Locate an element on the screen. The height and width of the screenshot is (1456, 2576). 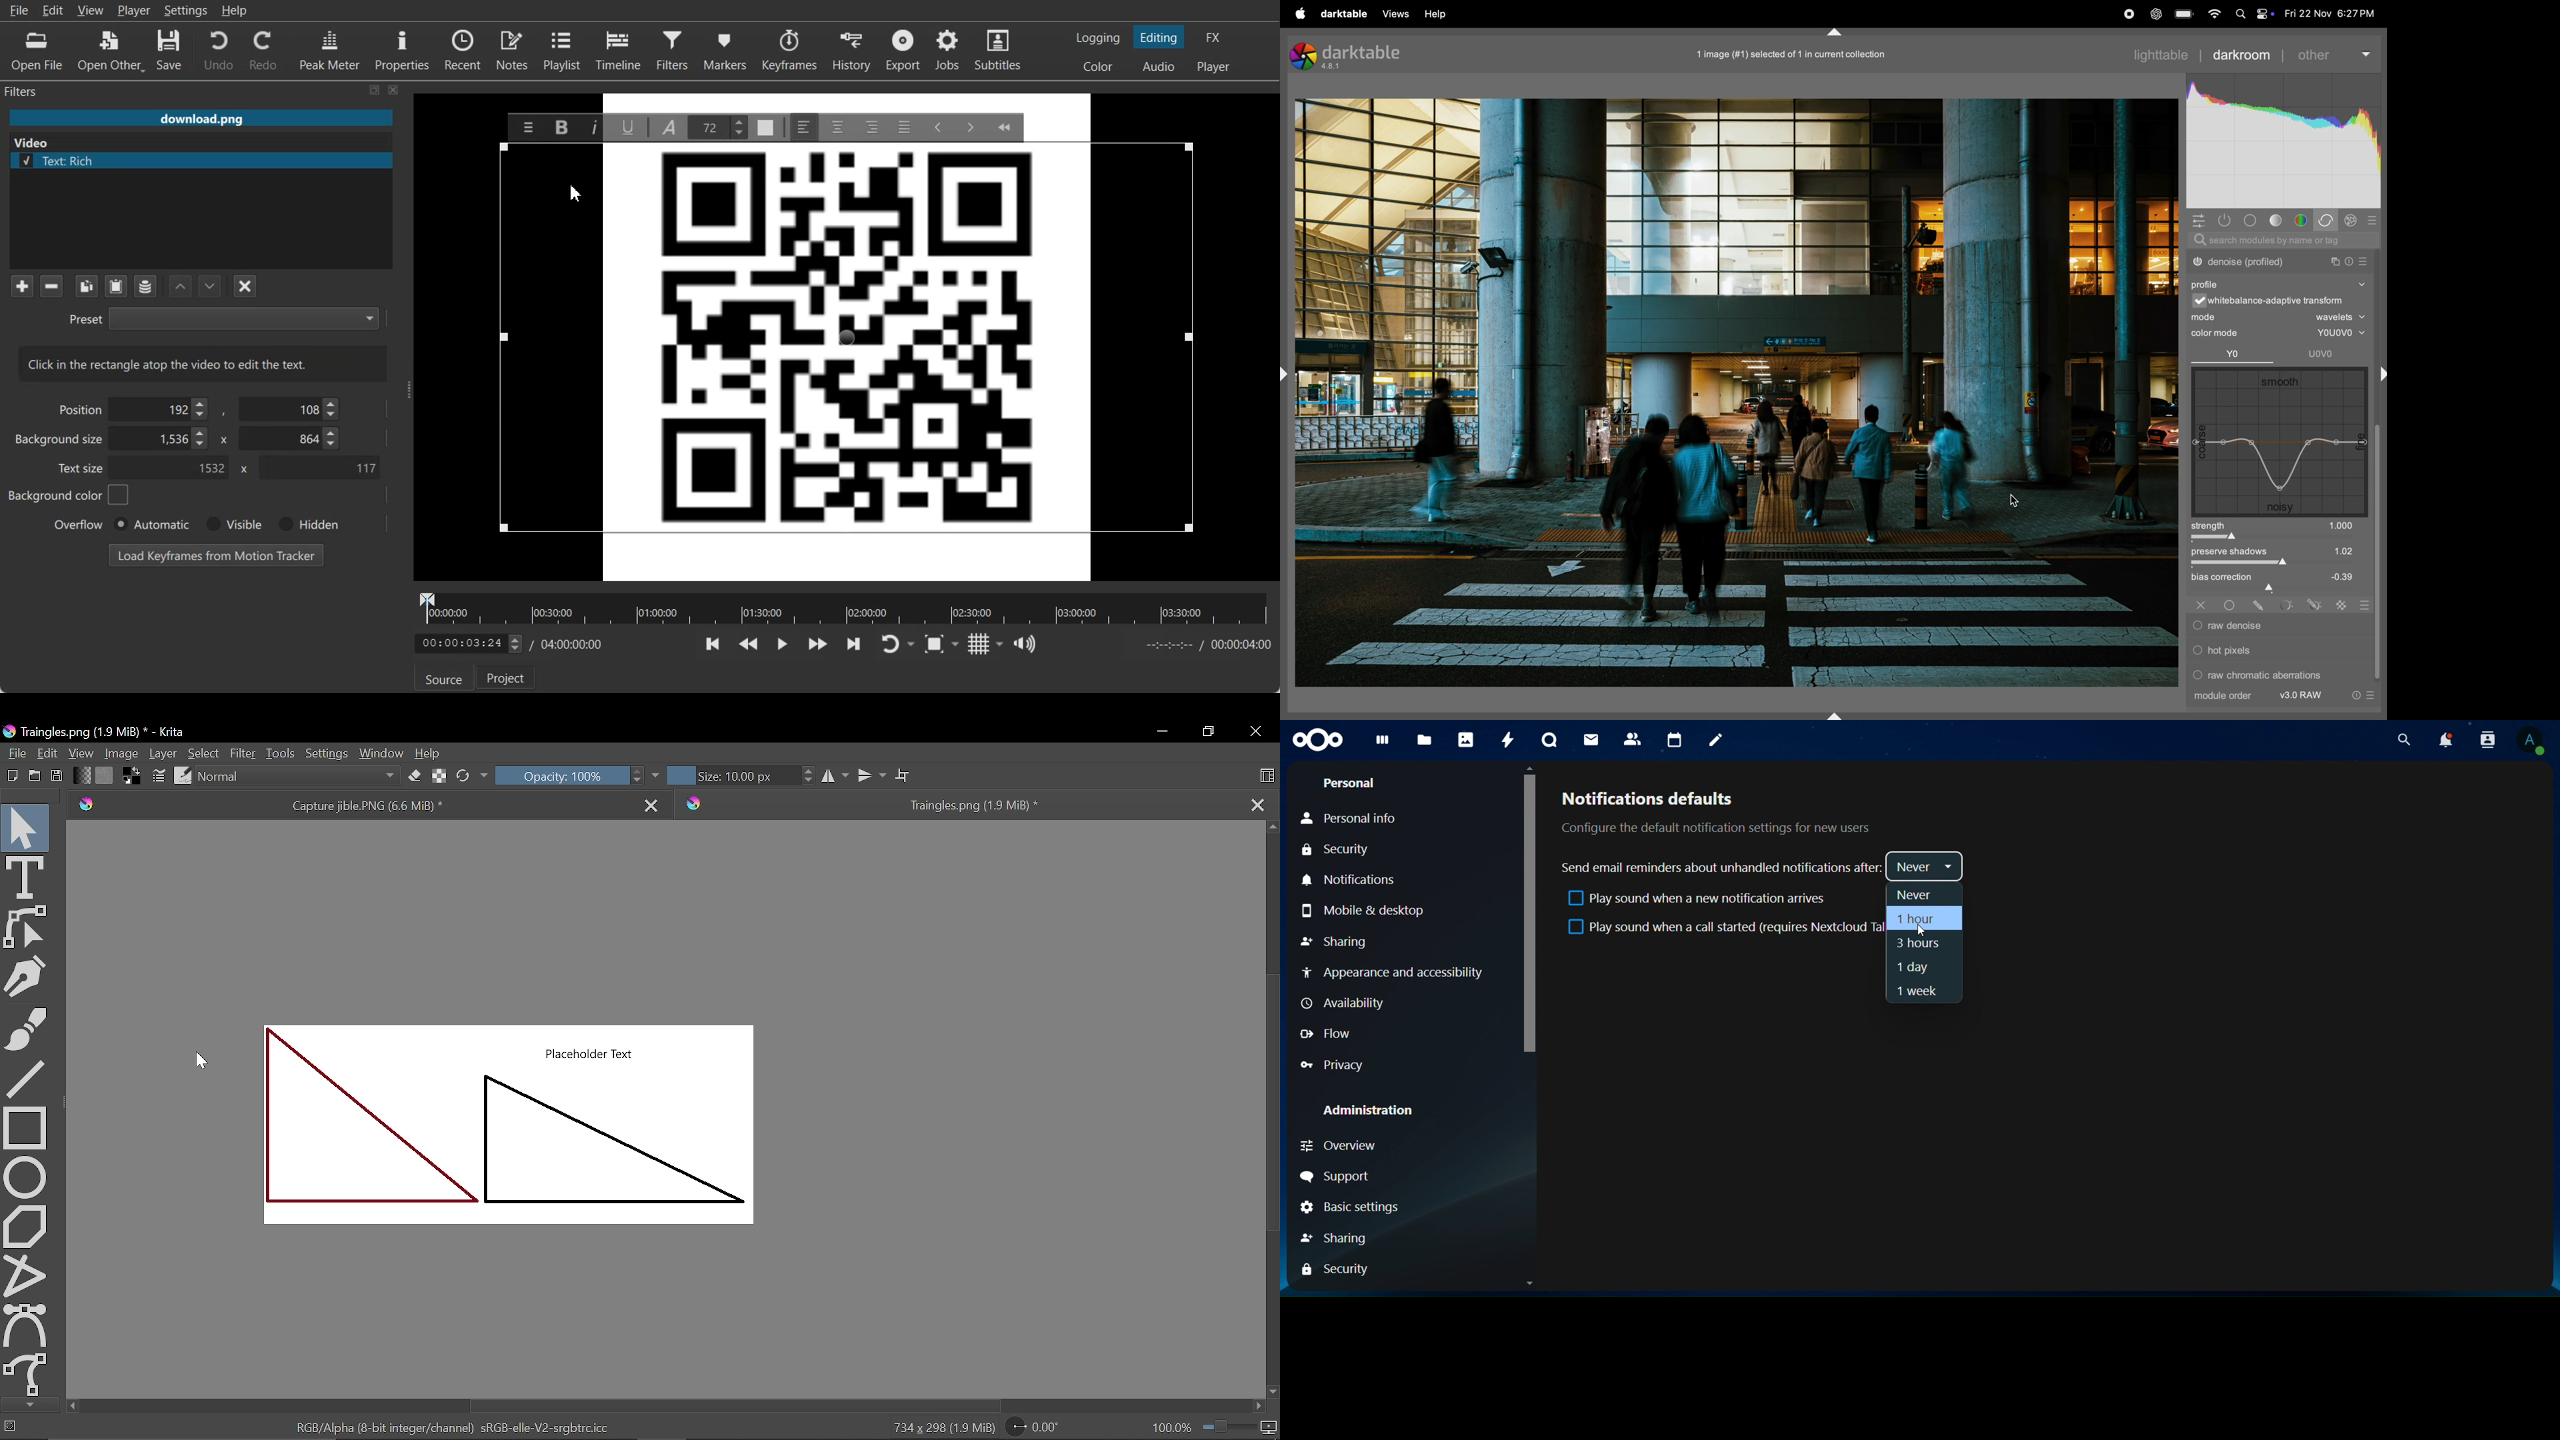
never is located at coordinates (1925, 867).